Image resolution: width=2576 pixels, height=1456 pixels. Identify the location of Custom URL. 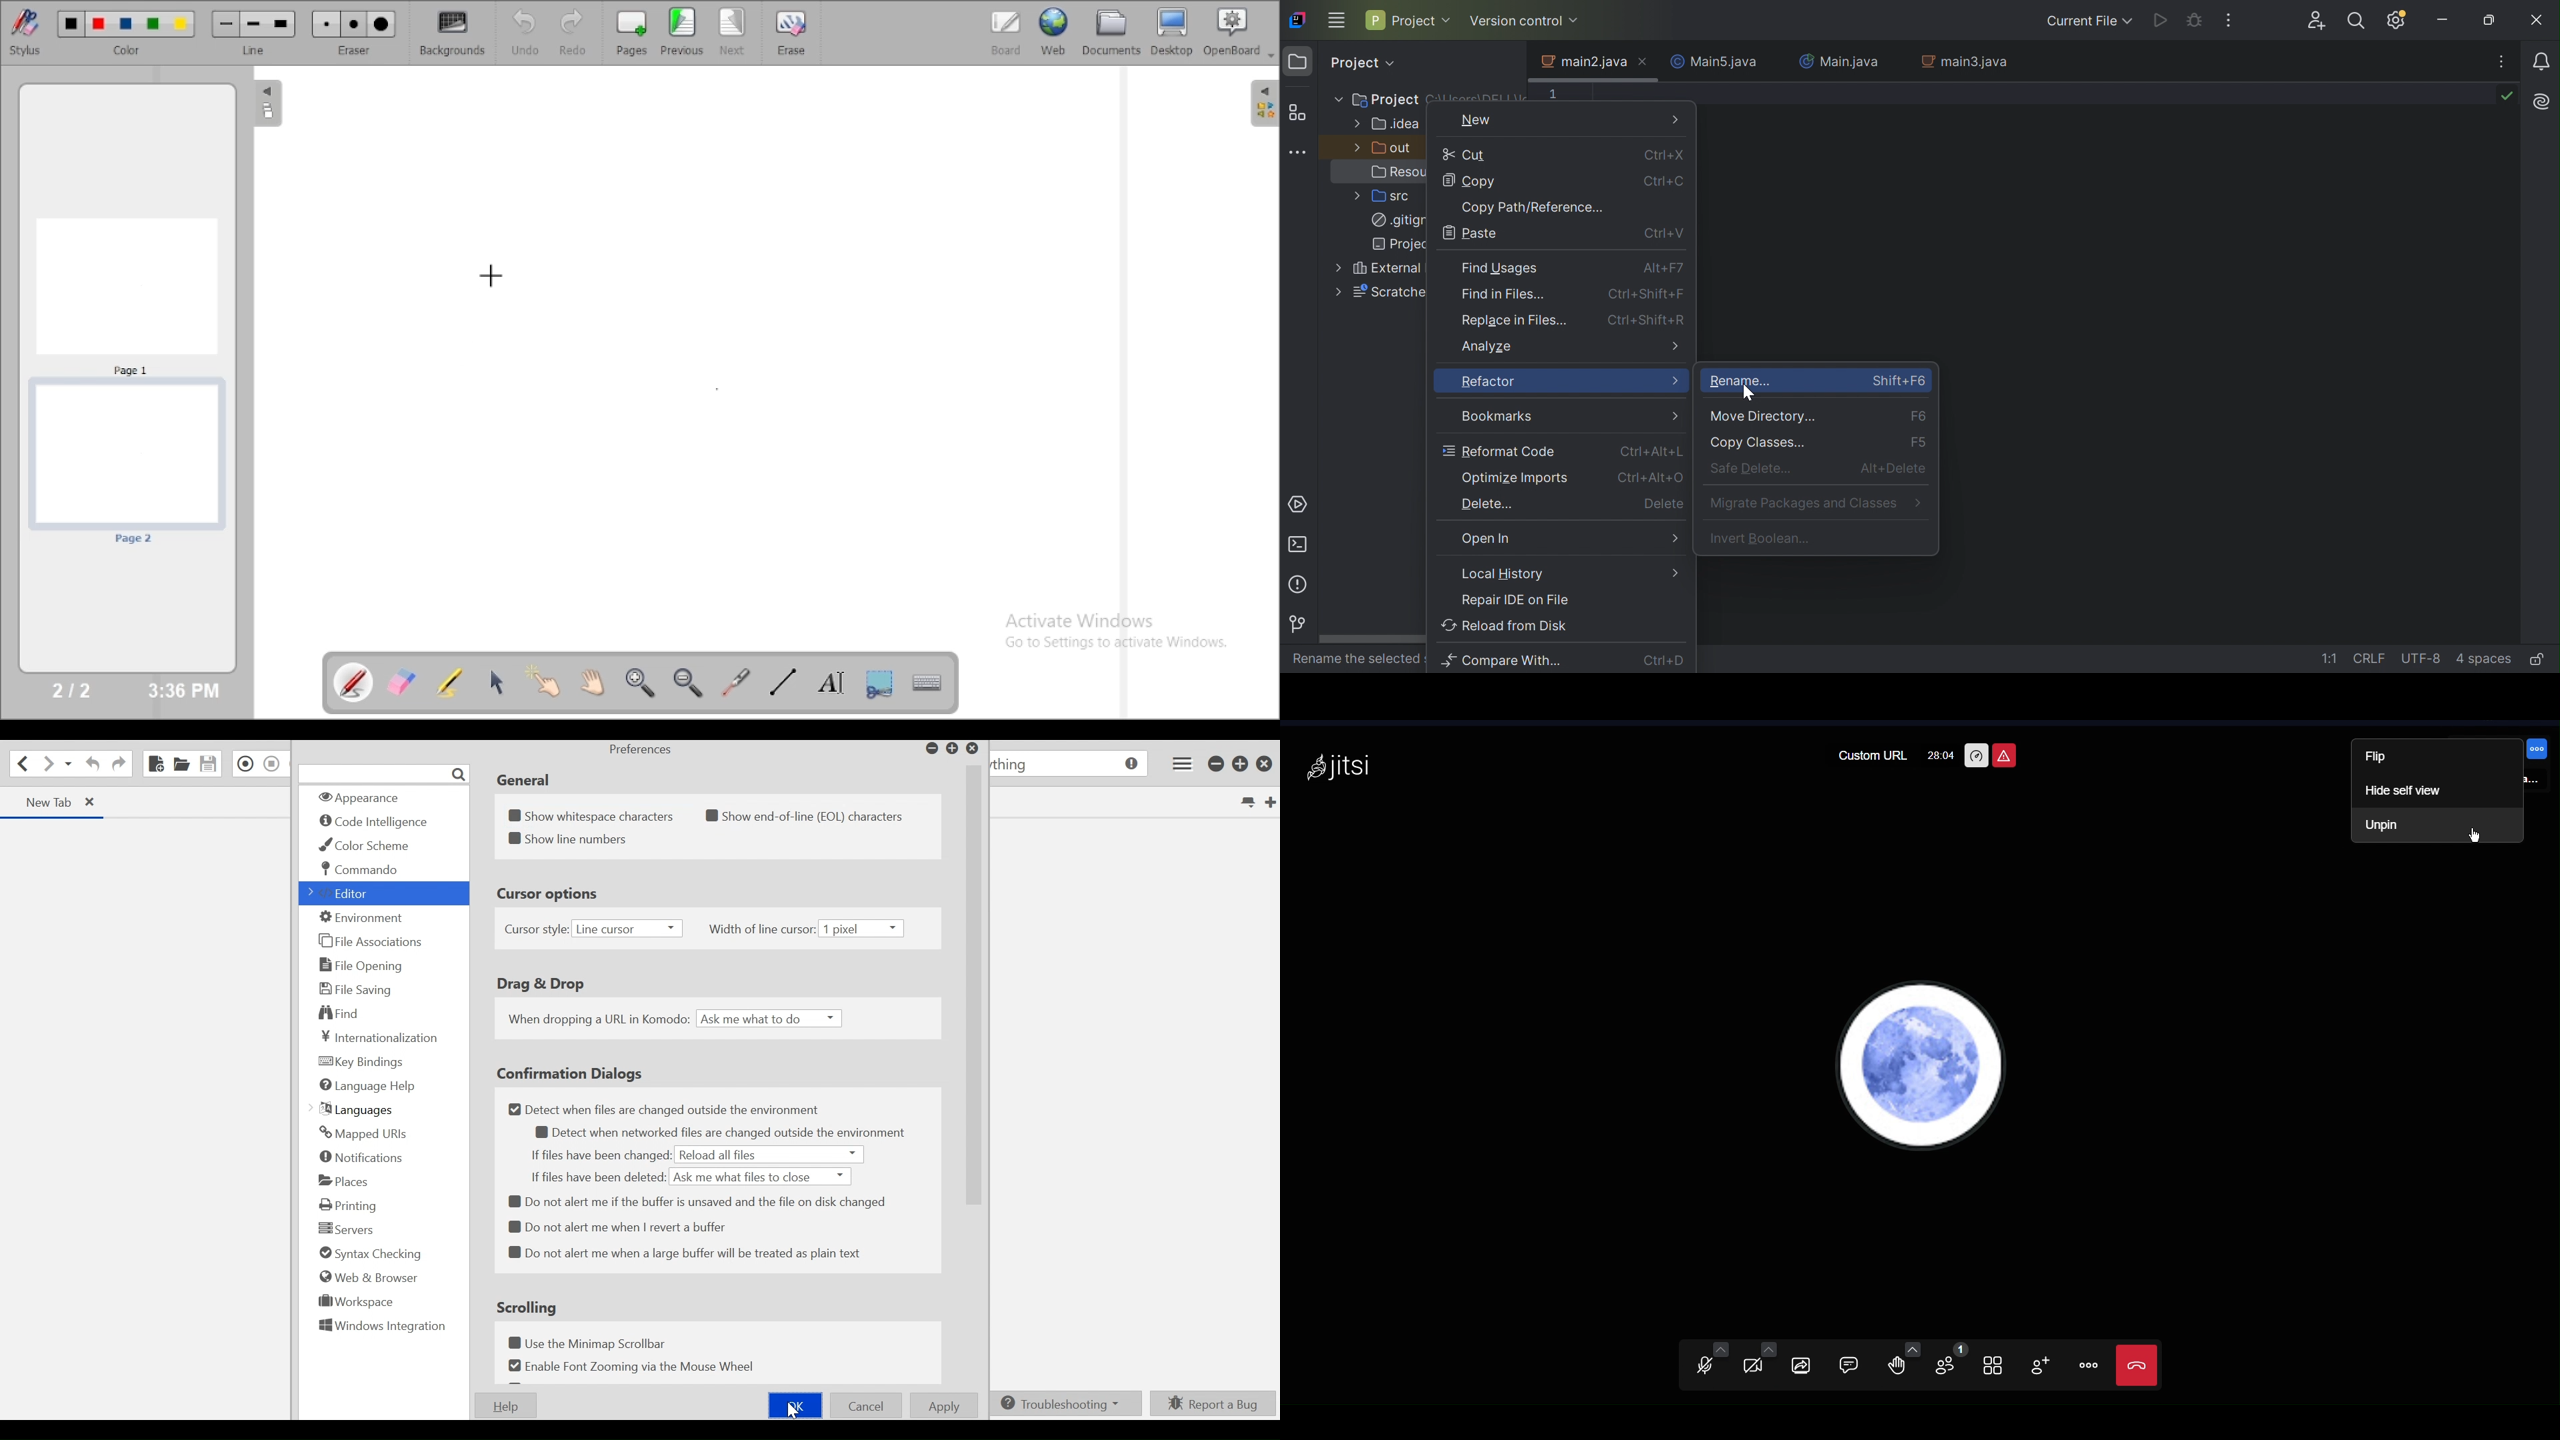
(1871, 757).